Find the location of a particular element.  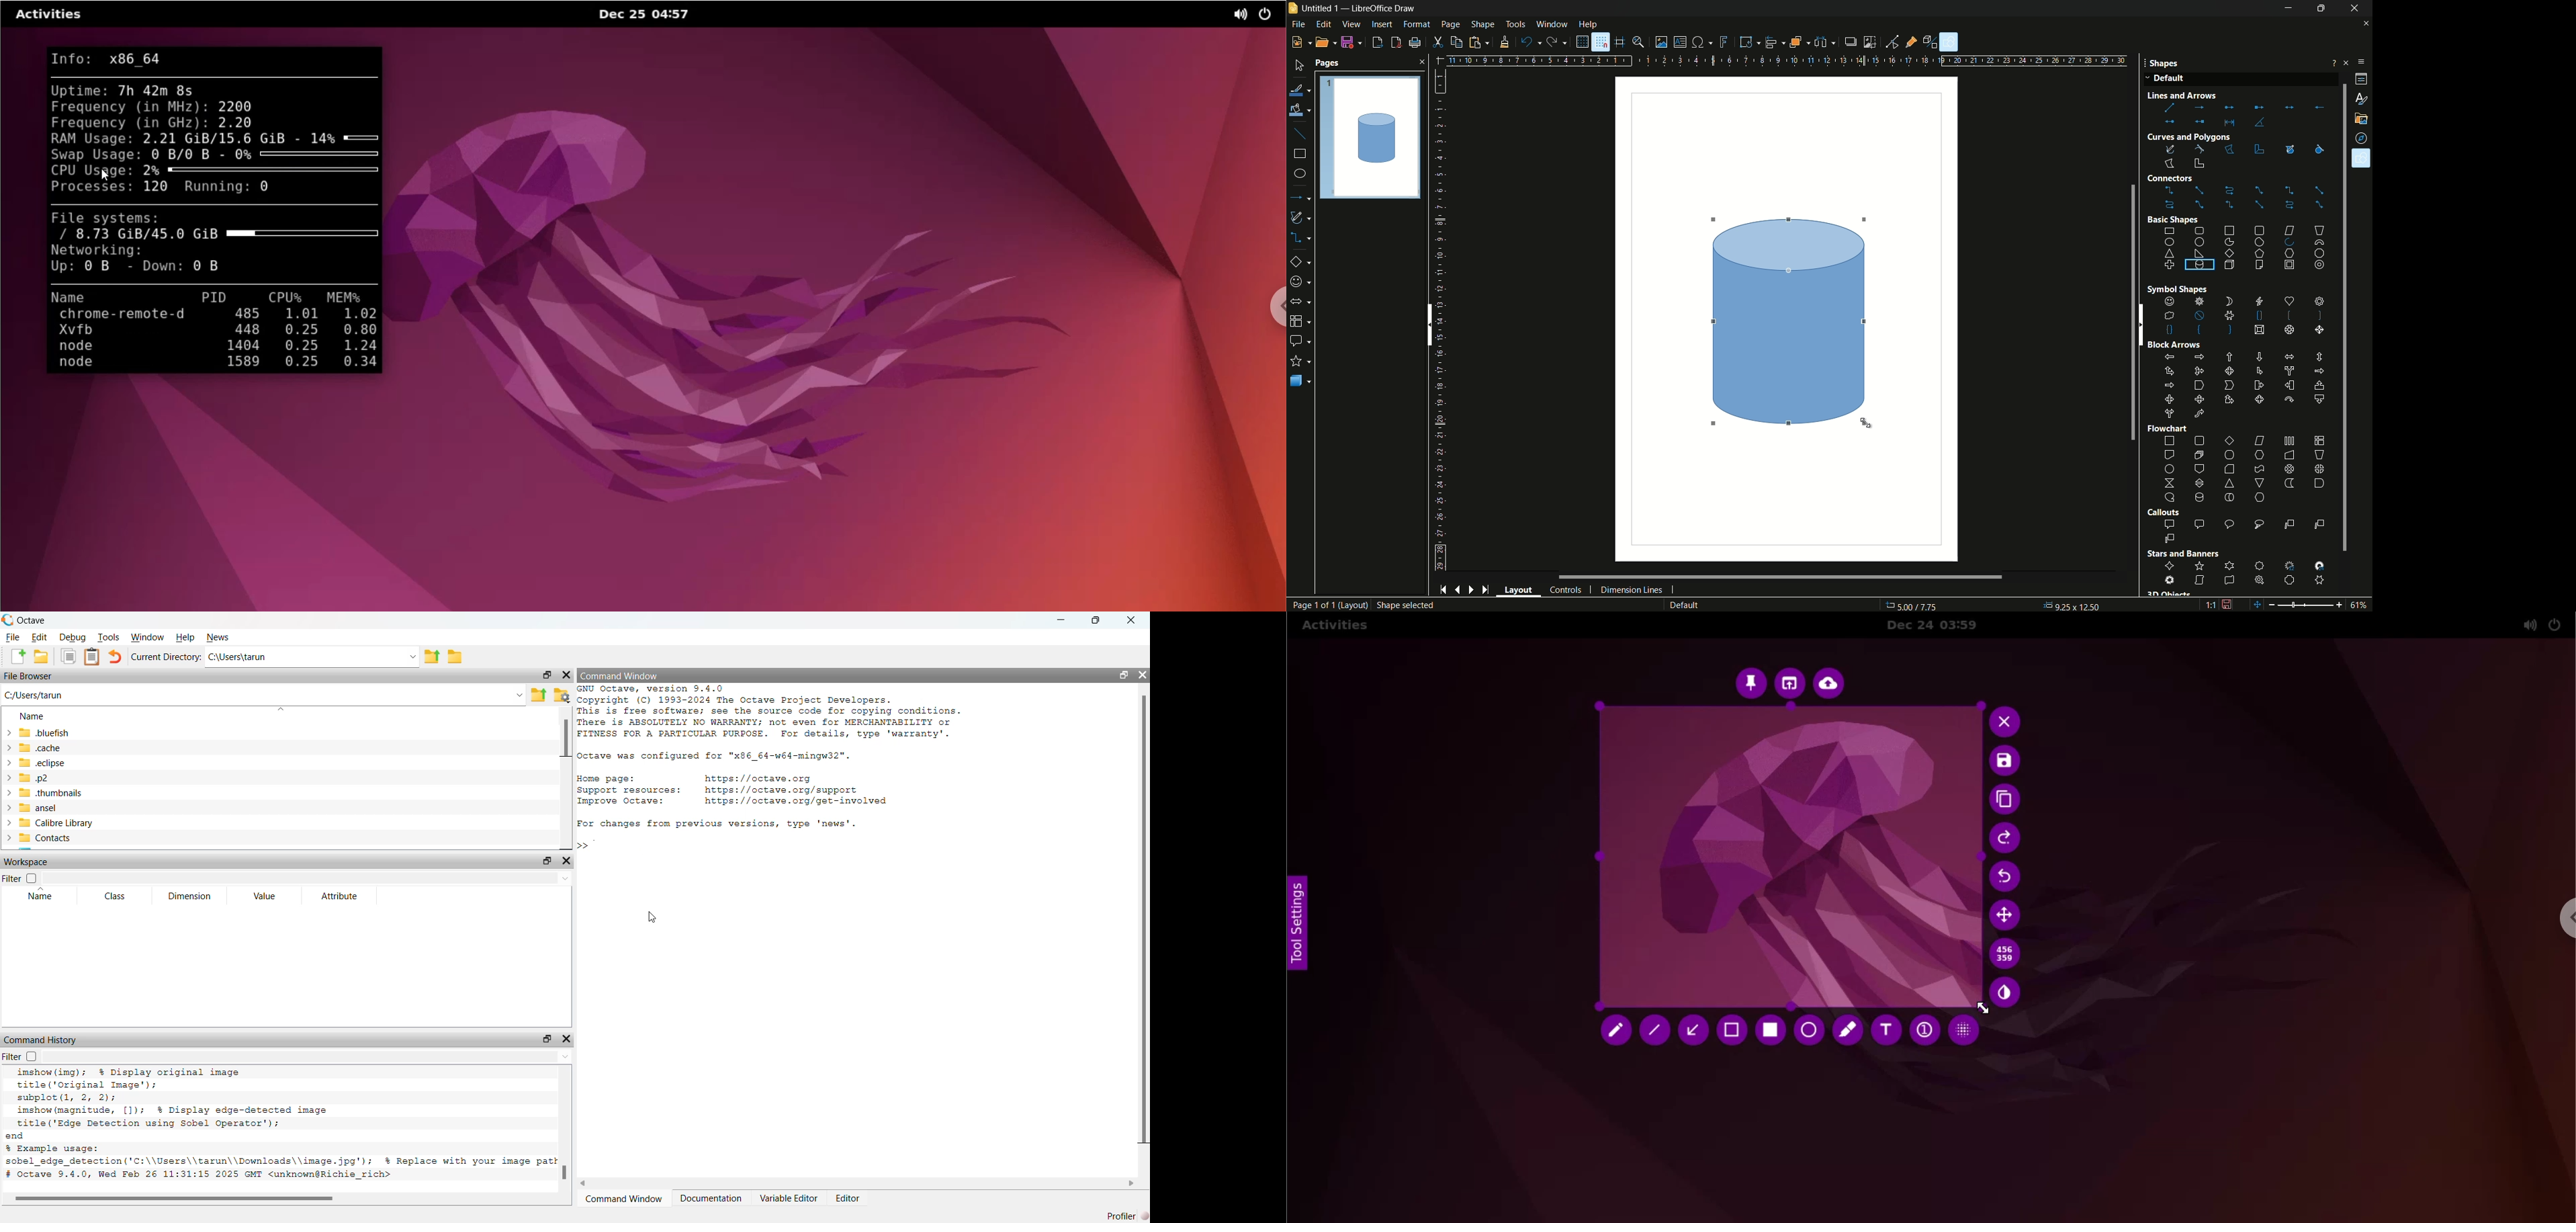

Default is located at coordinates (2167, 79).